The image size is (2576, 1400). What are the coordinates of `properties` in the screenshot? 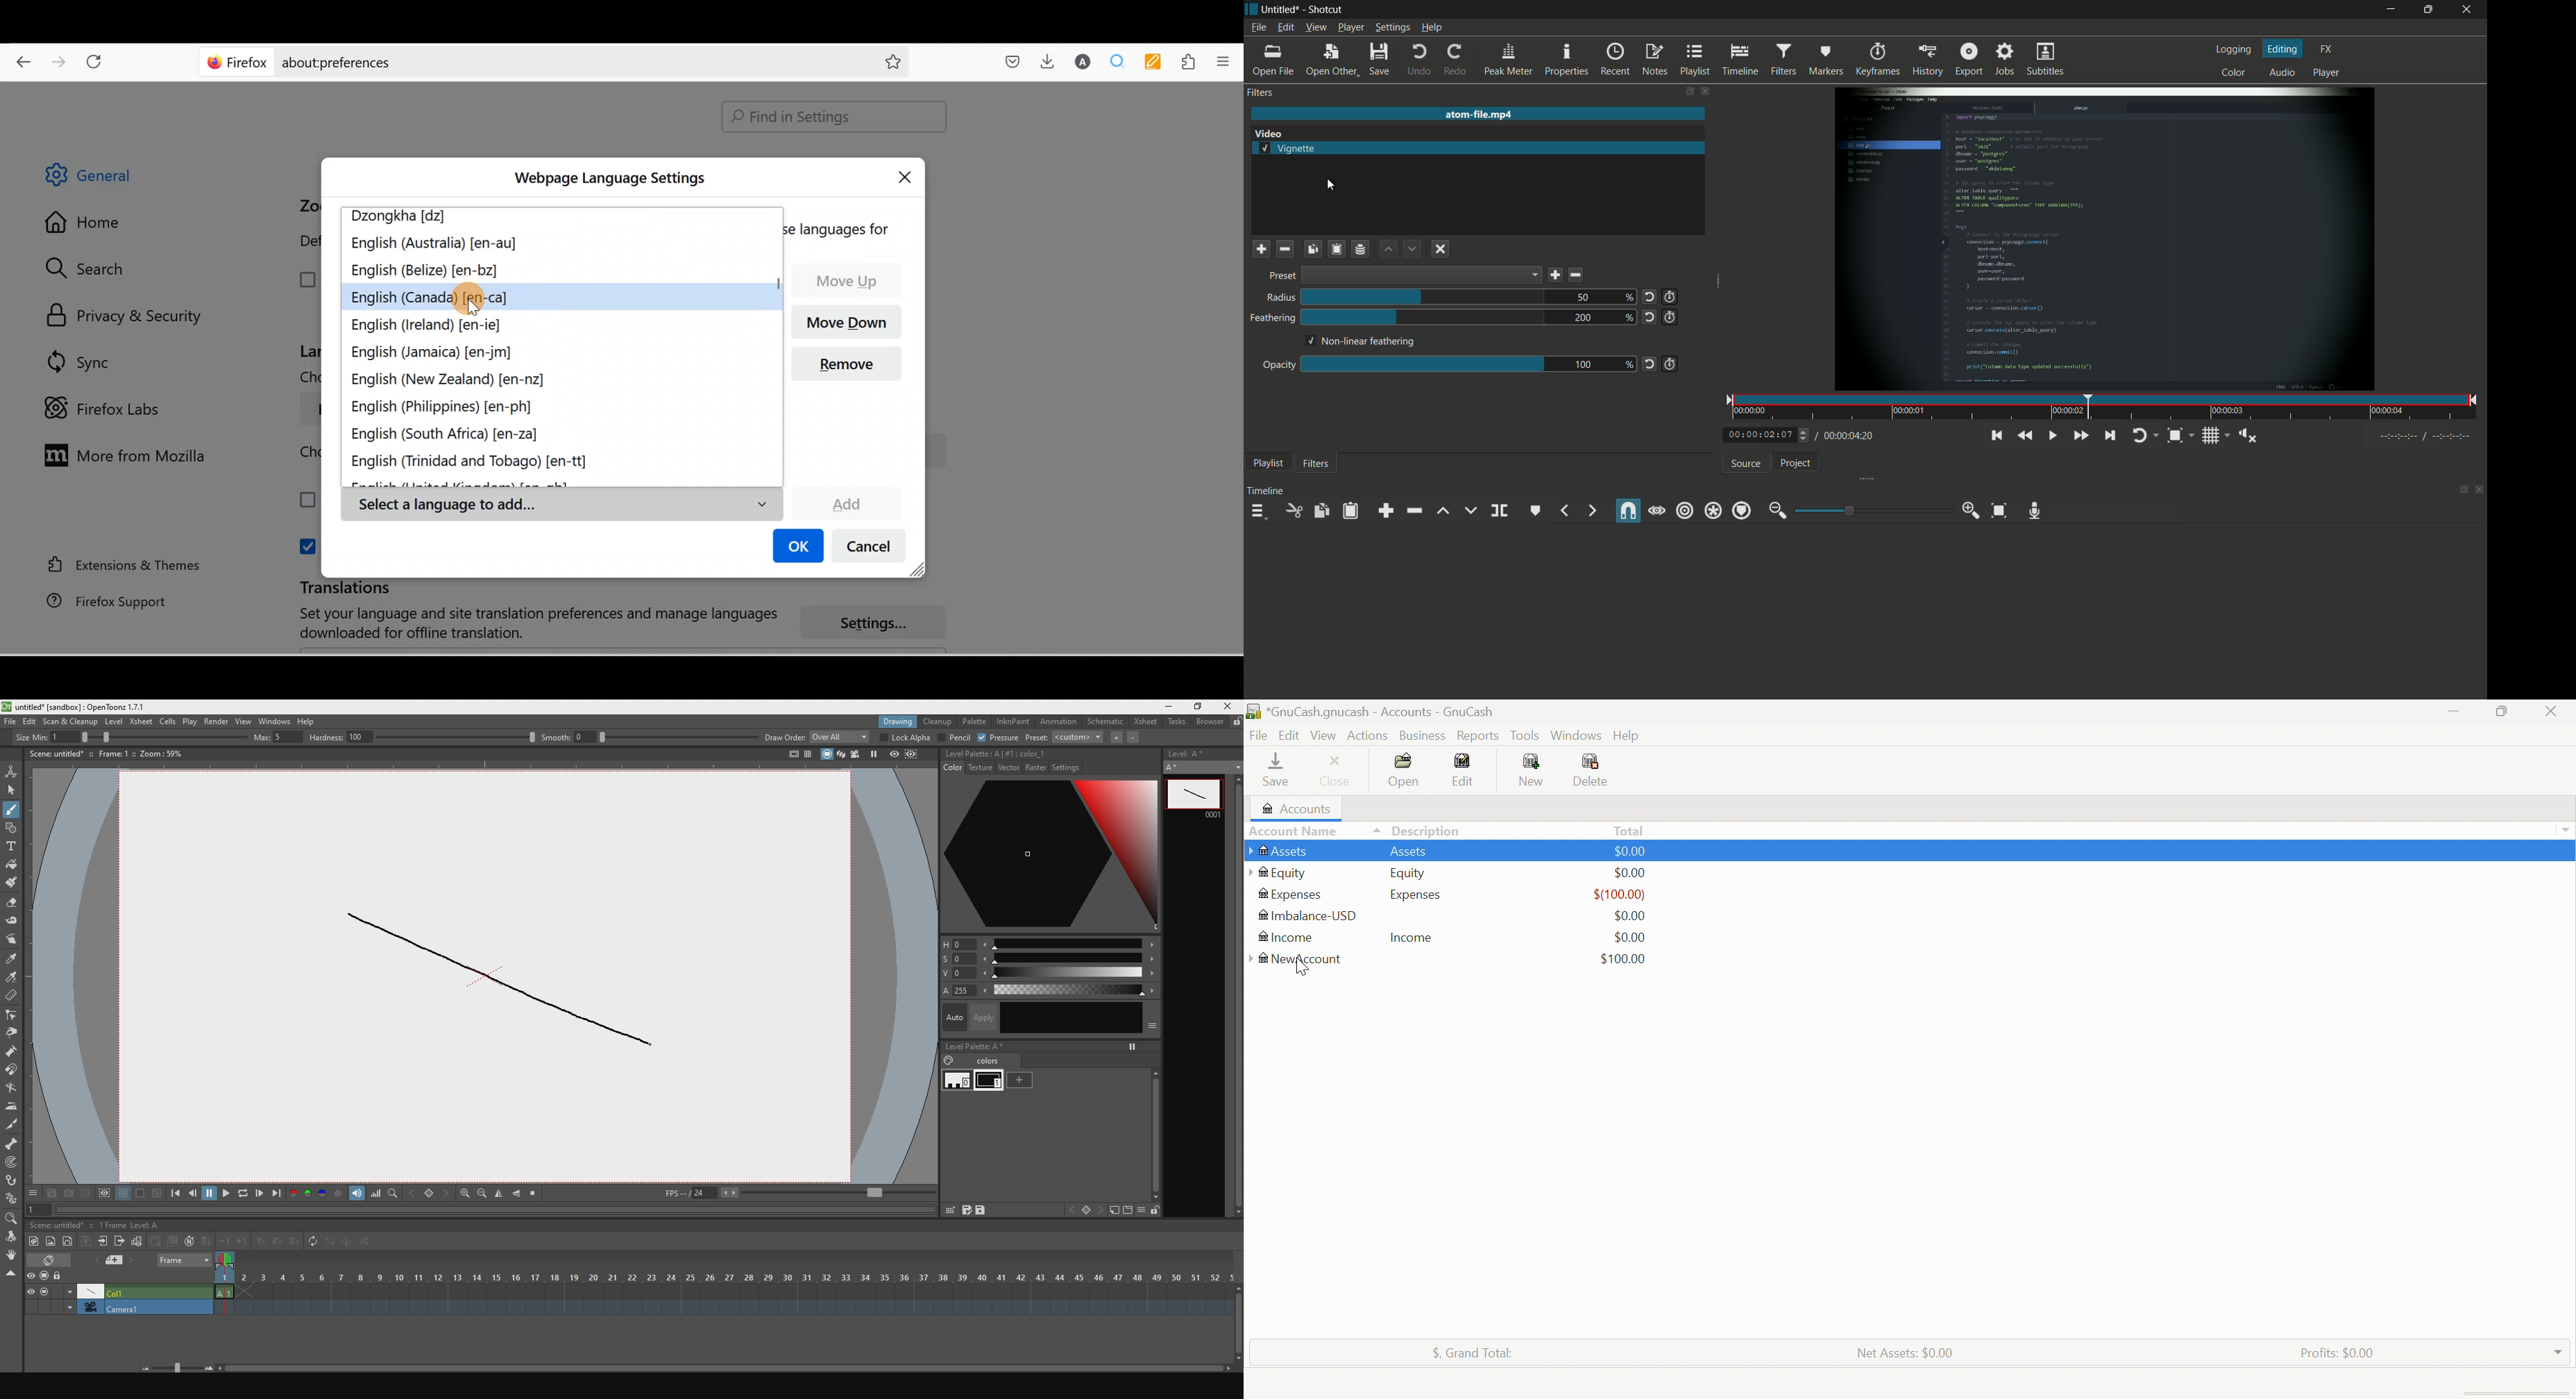 It's located at (1565, 60).